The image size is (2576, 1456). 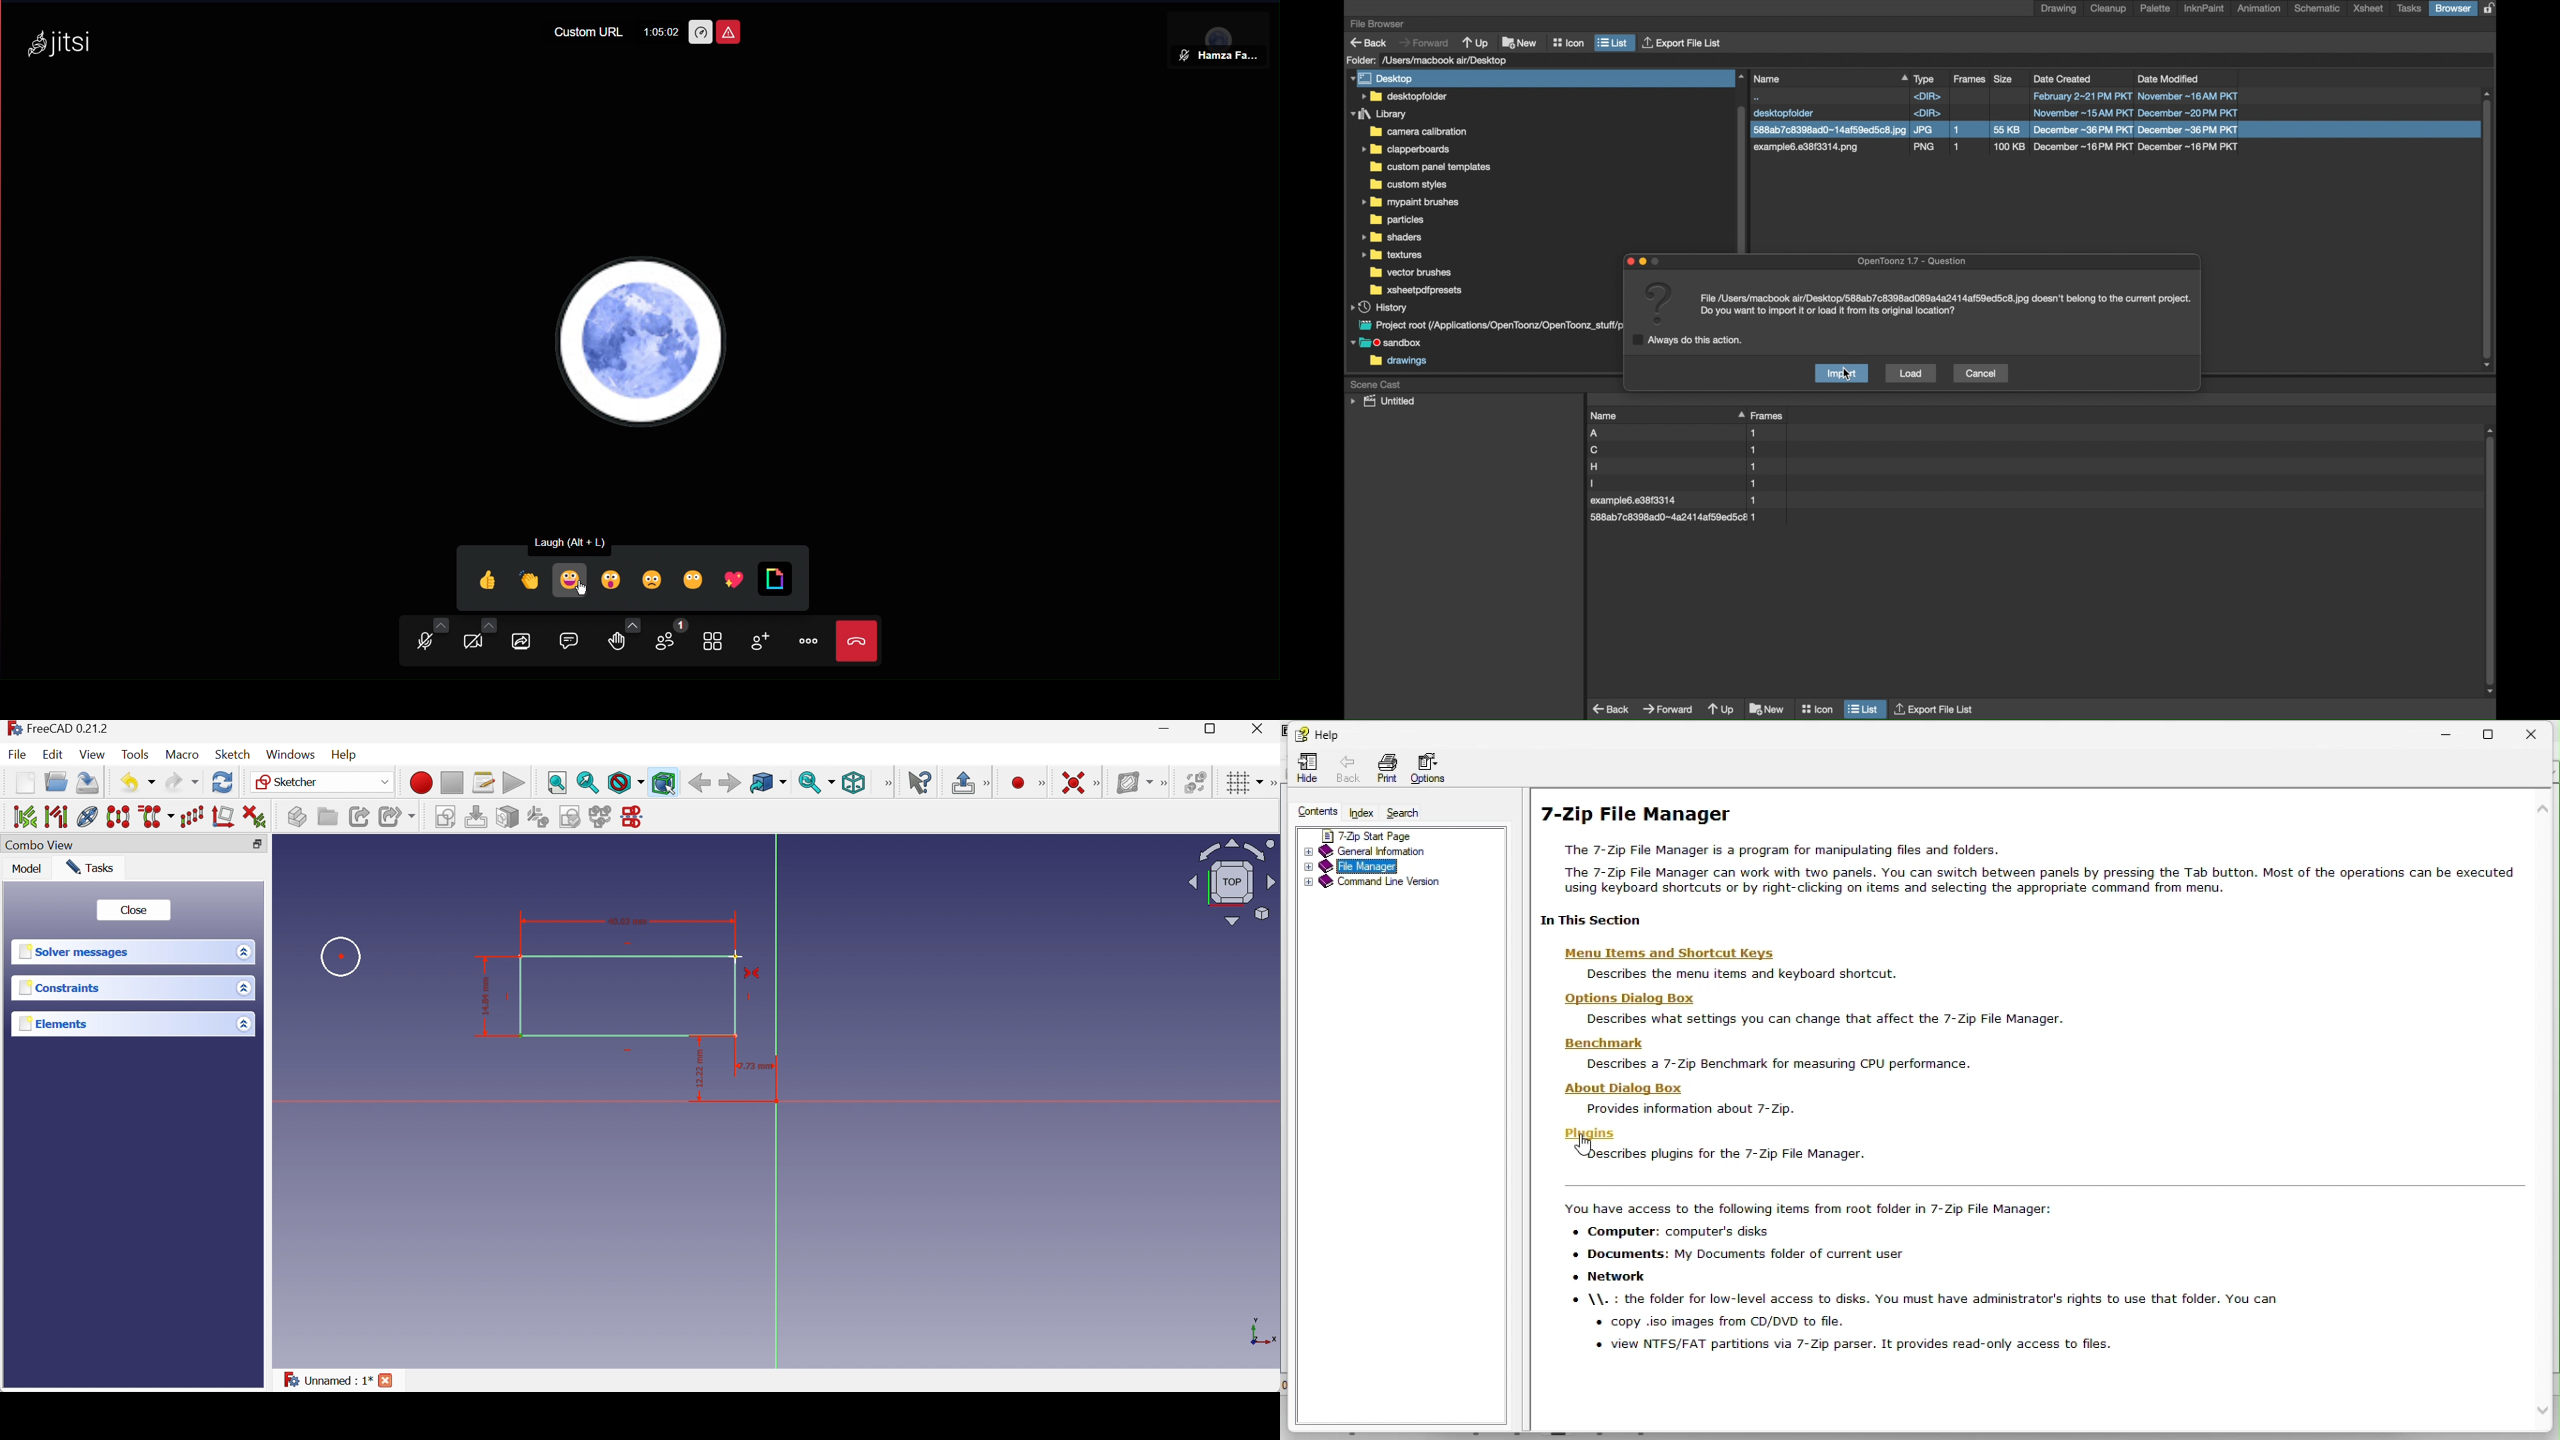 What do you see at coordinates (1416, 290) in the screenshot?
I see `foler` at bounding box center [1416, 290].